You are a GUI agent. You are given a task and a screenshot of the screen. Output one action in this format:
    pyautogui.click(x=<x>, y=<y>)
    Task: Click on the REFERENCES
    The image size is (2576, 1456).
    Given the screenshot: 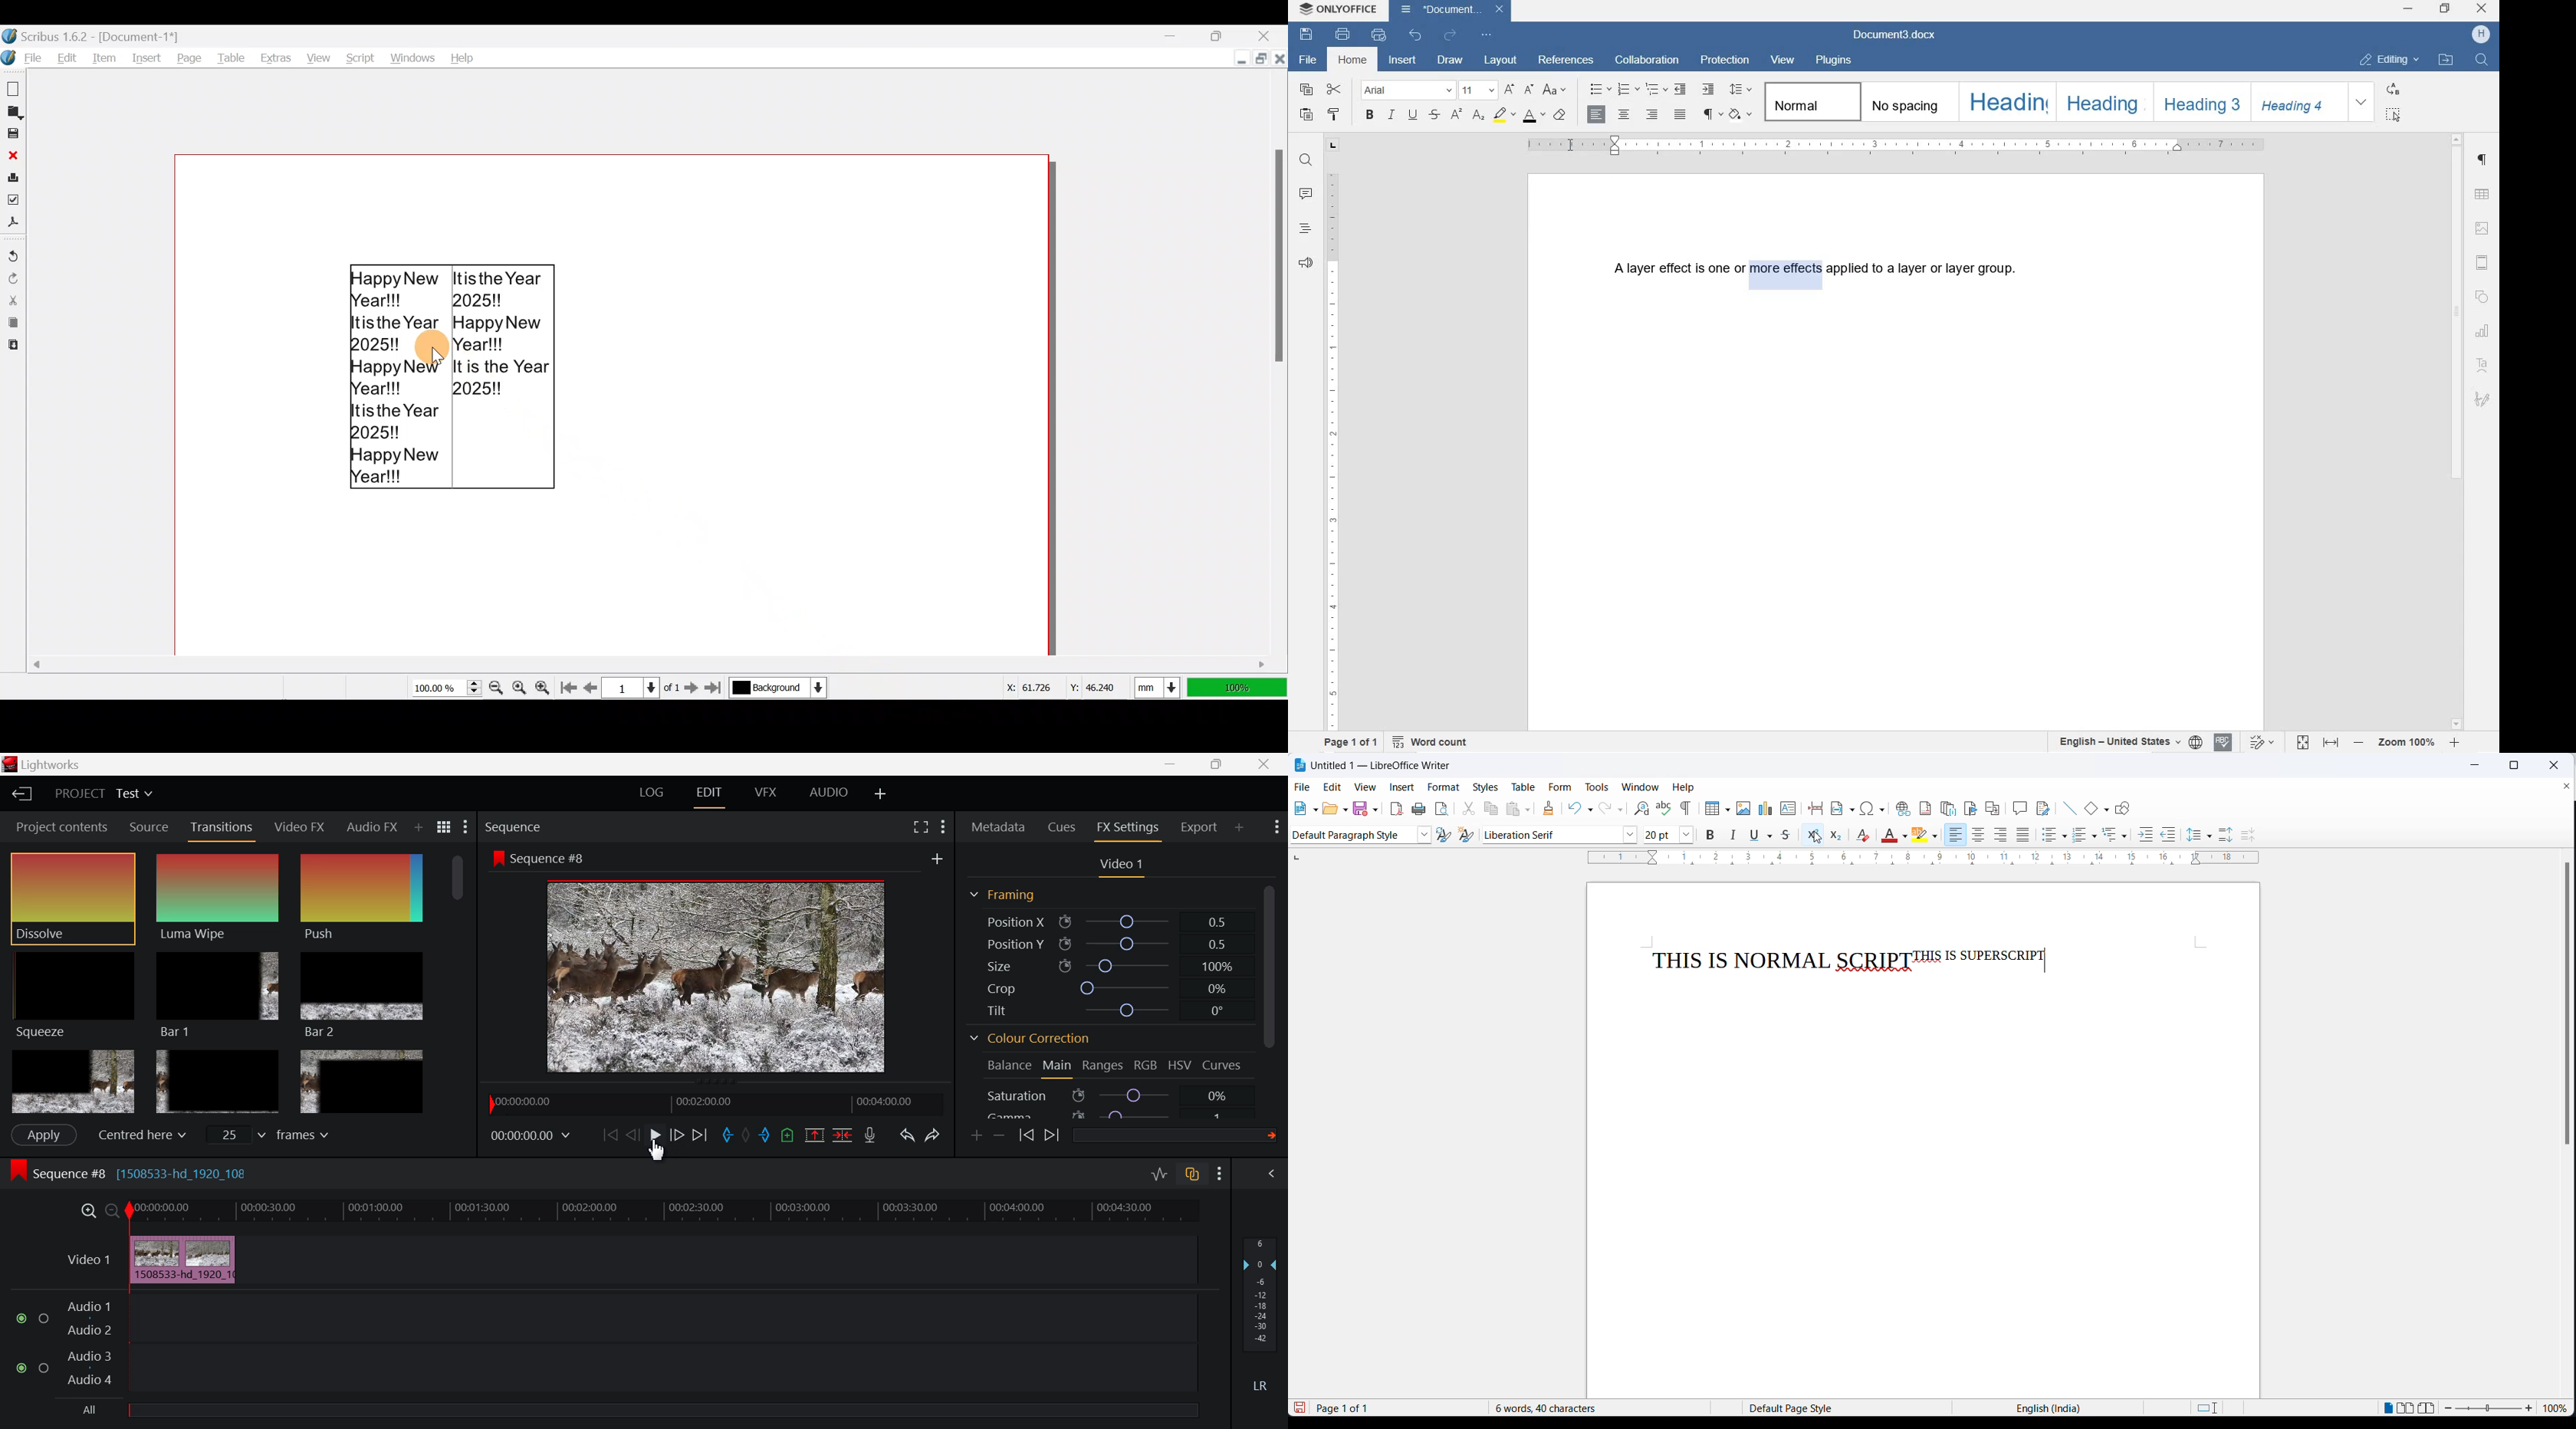 What is the action you would take?
    pyautogui.click(x=1568, y=61)
    